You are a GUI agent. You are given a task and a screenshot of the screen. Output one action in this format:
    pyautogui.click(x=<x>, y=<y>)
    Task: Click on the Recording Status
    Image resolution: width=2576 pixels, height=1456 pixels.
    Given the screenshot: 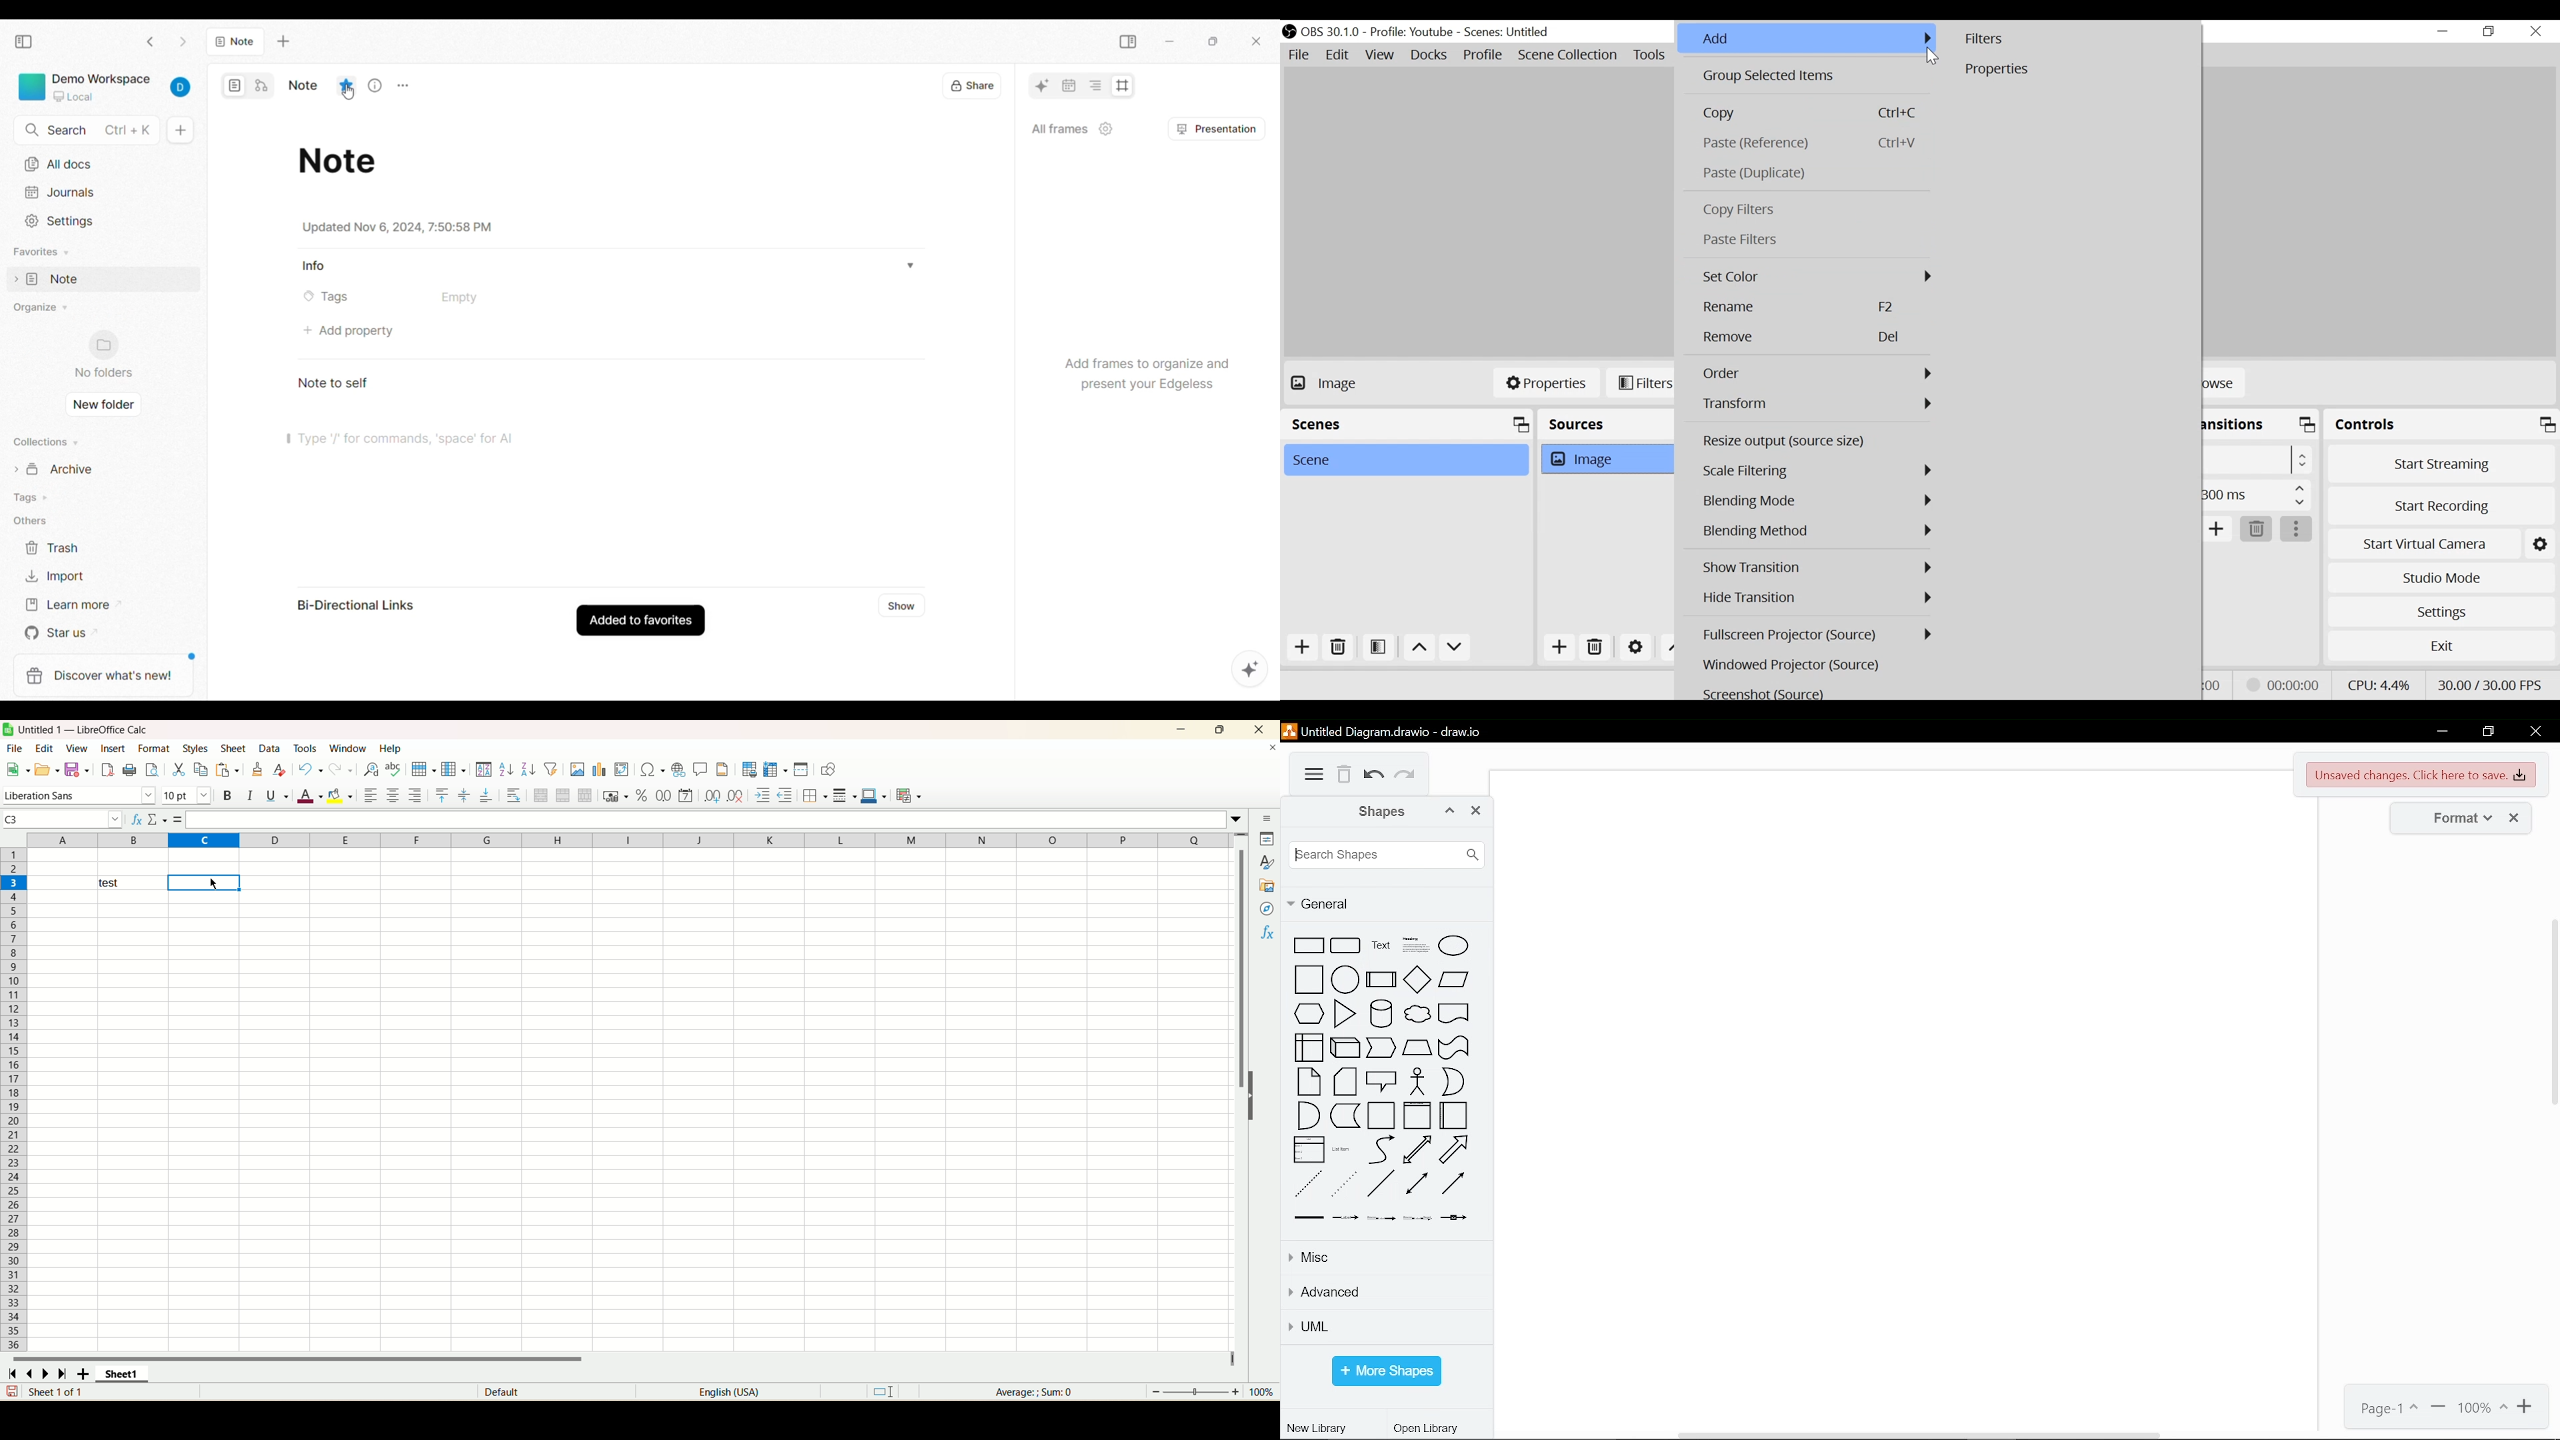 What is the action you would take?
    pyautogui.click(x=2283, y=685)
    